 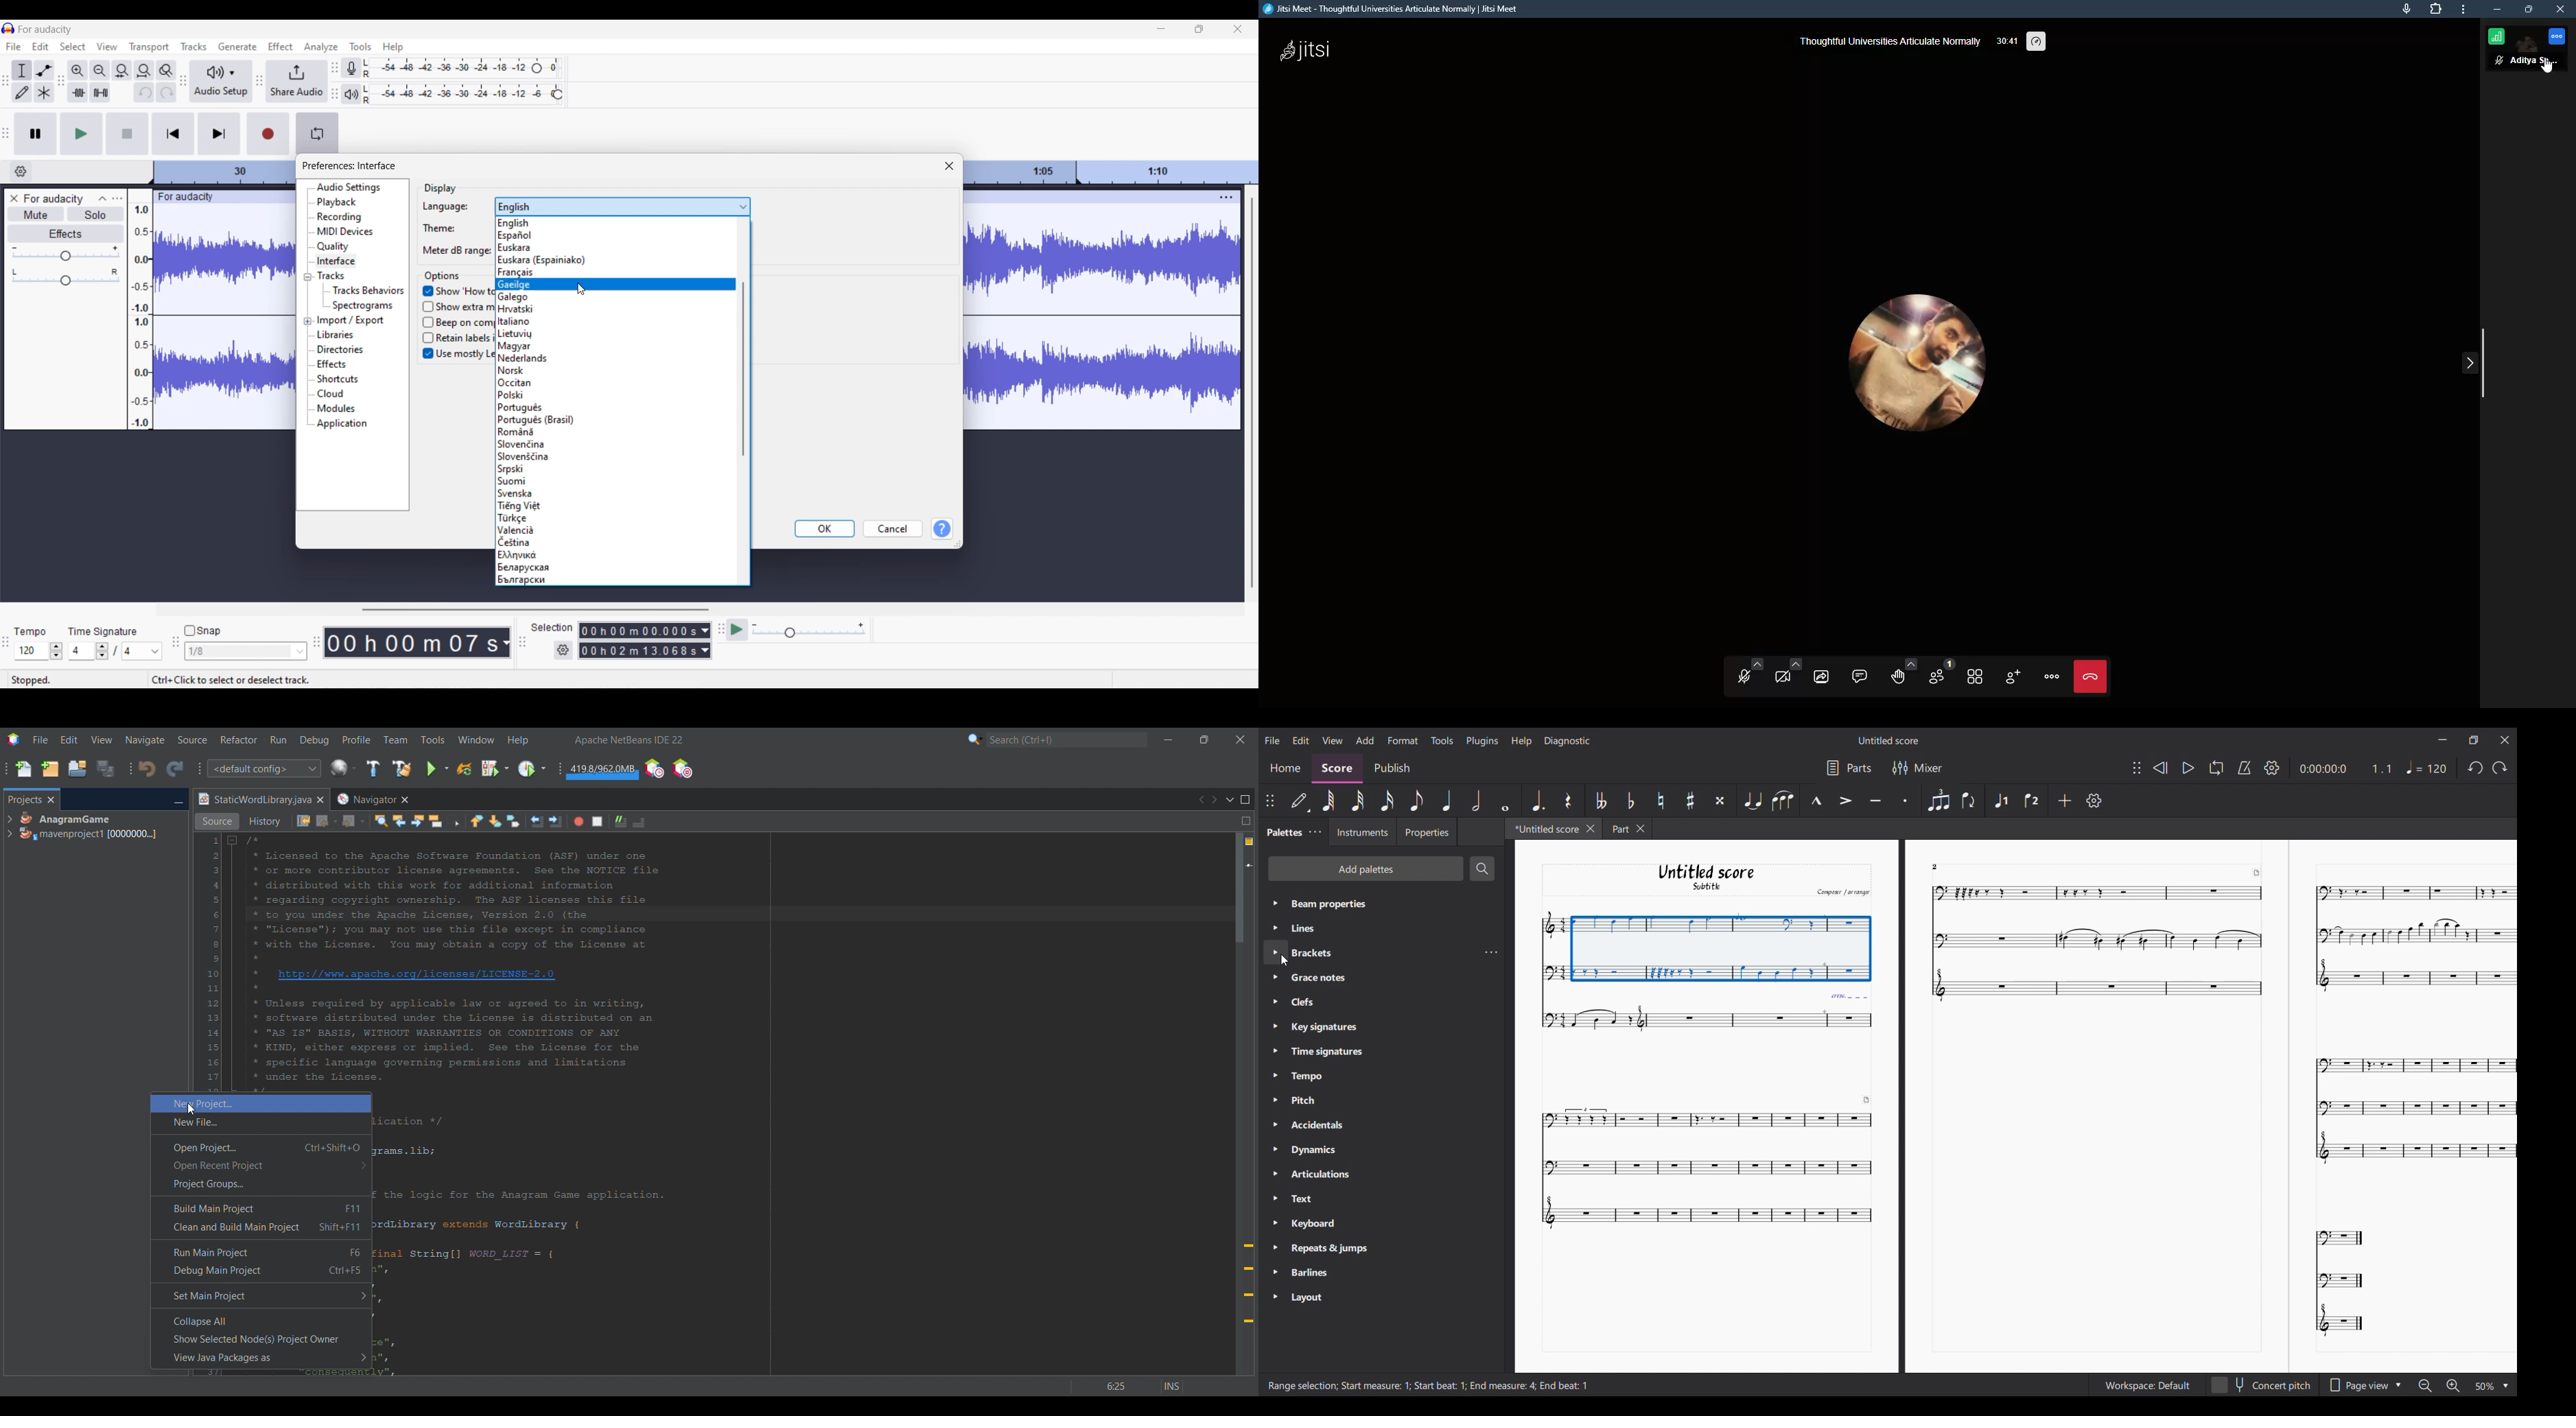 What do you see at coordinates (1943, 866) in the screenshot?
I see `2` at bounding box center [1943, 866].